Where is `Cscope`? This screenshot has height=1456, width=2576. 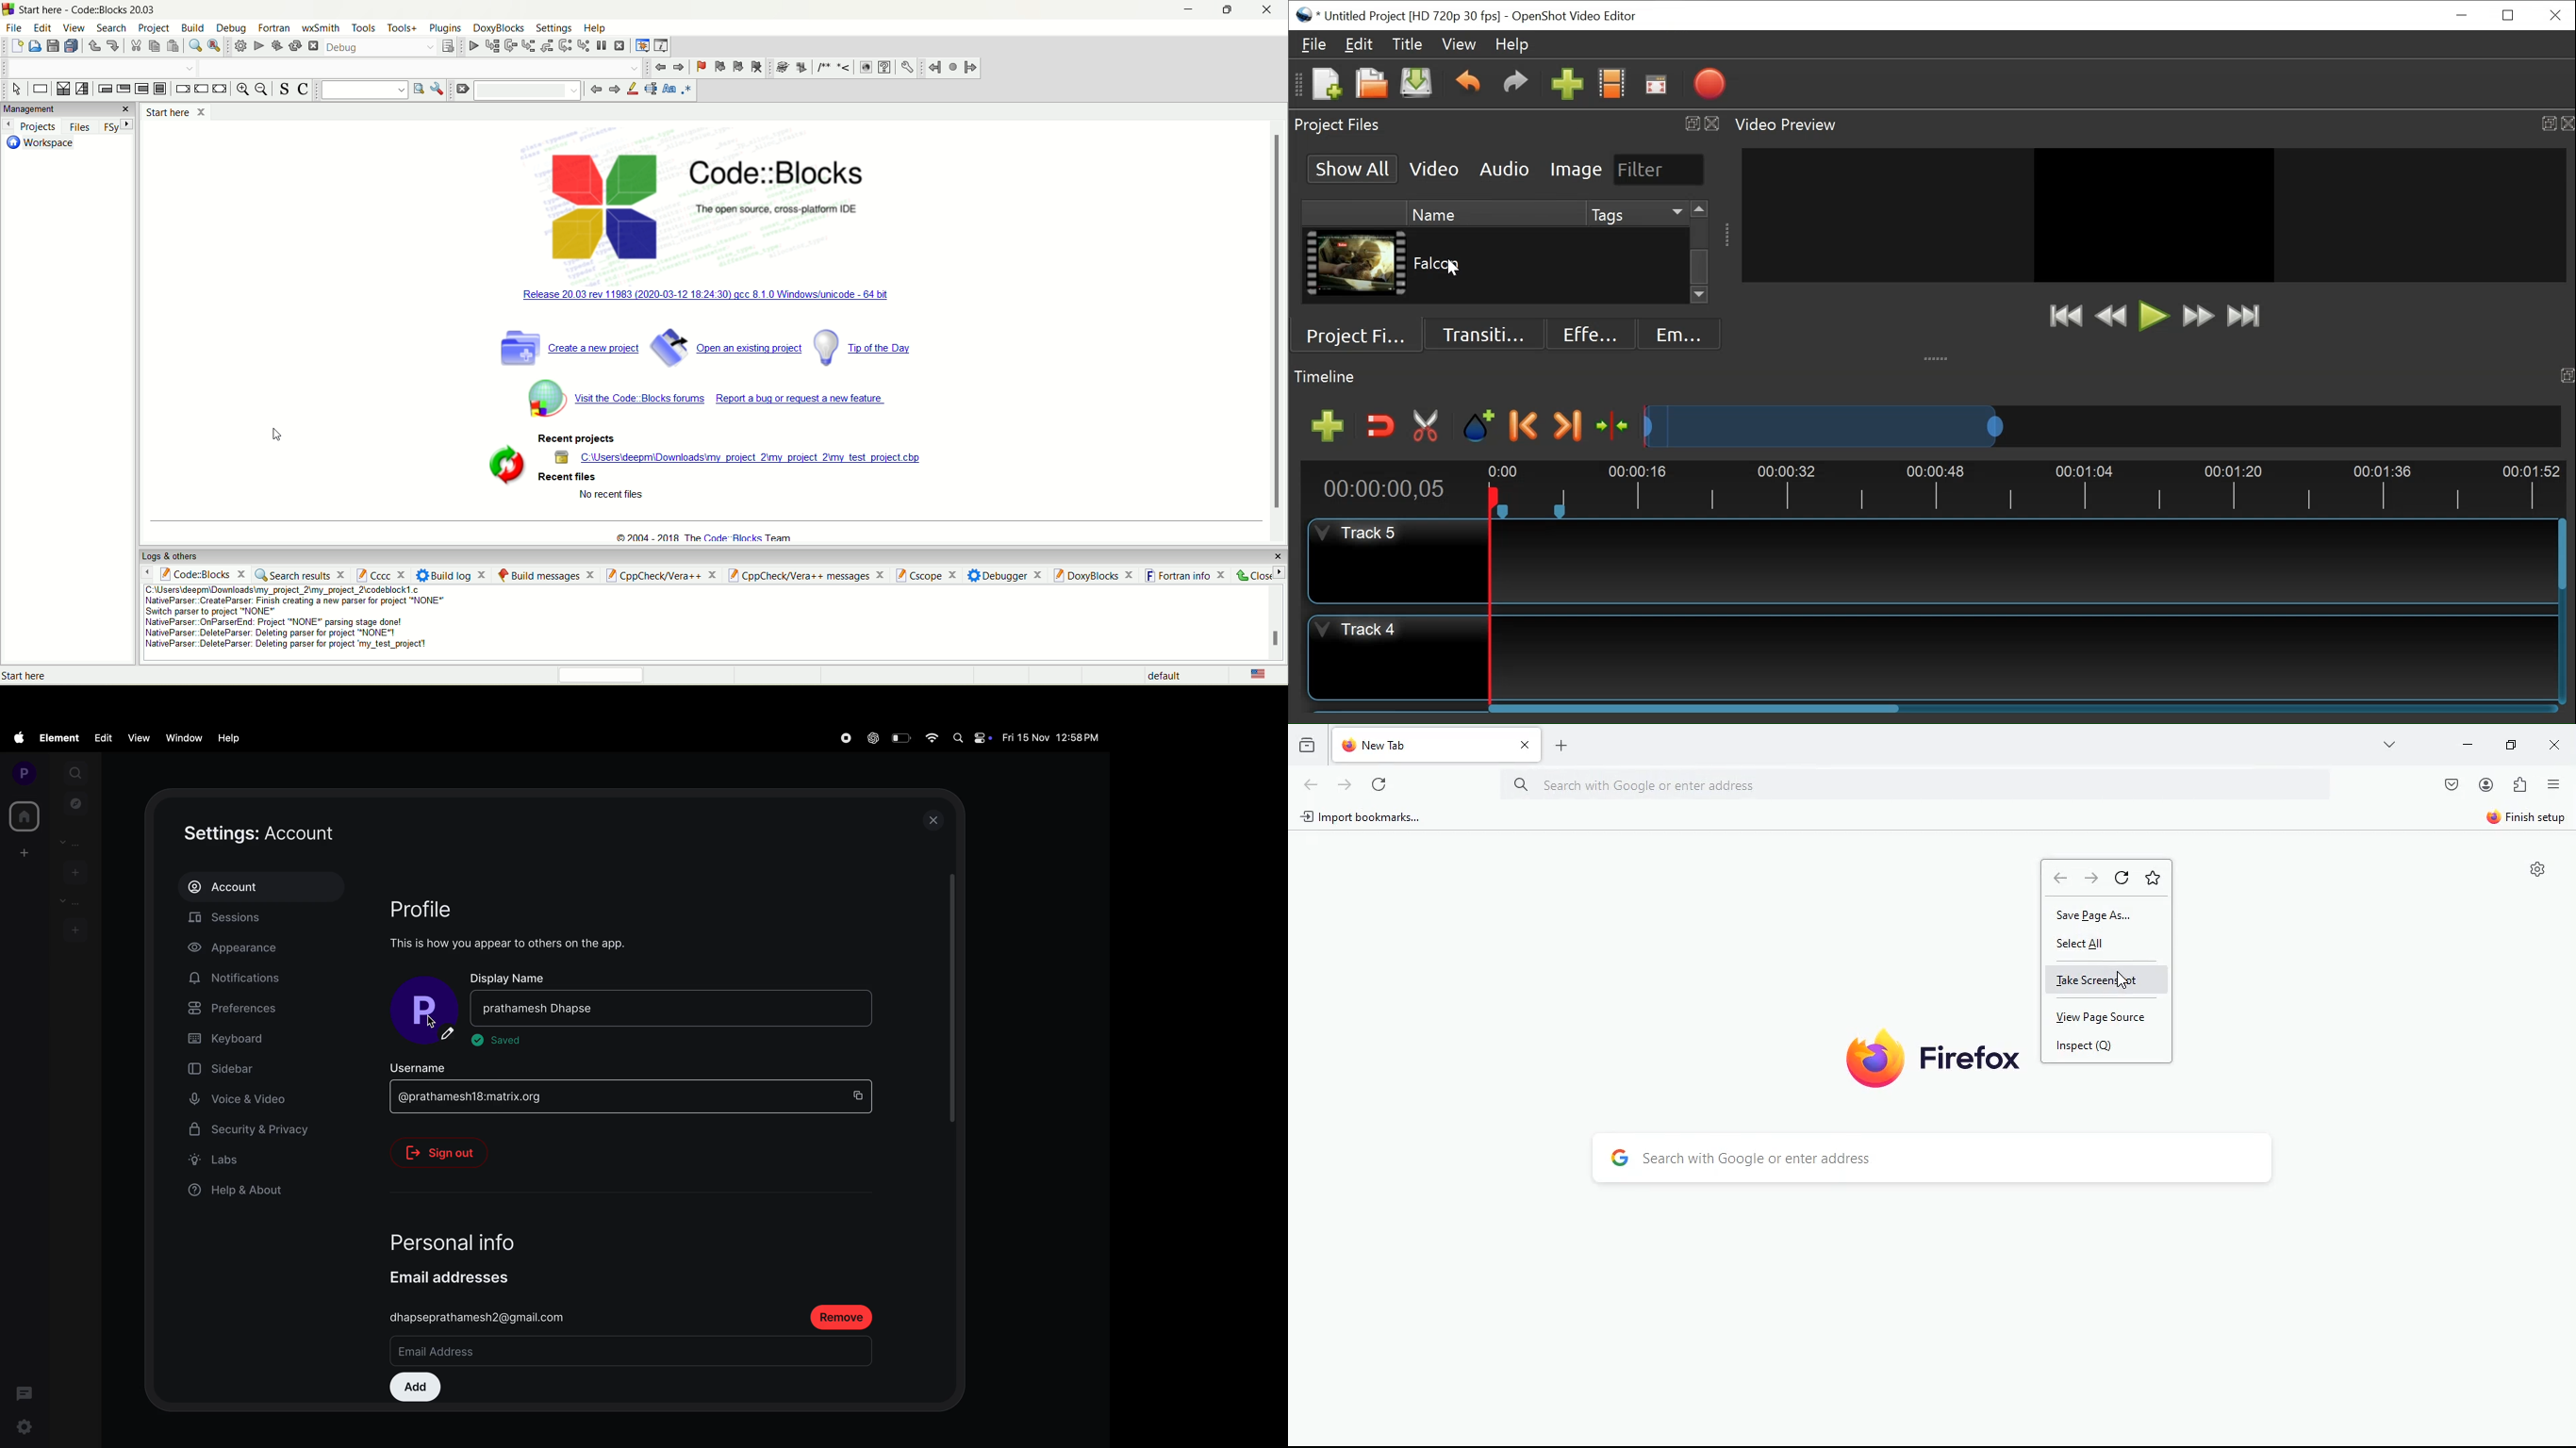
Cscope is located at coordinates (934, 577).